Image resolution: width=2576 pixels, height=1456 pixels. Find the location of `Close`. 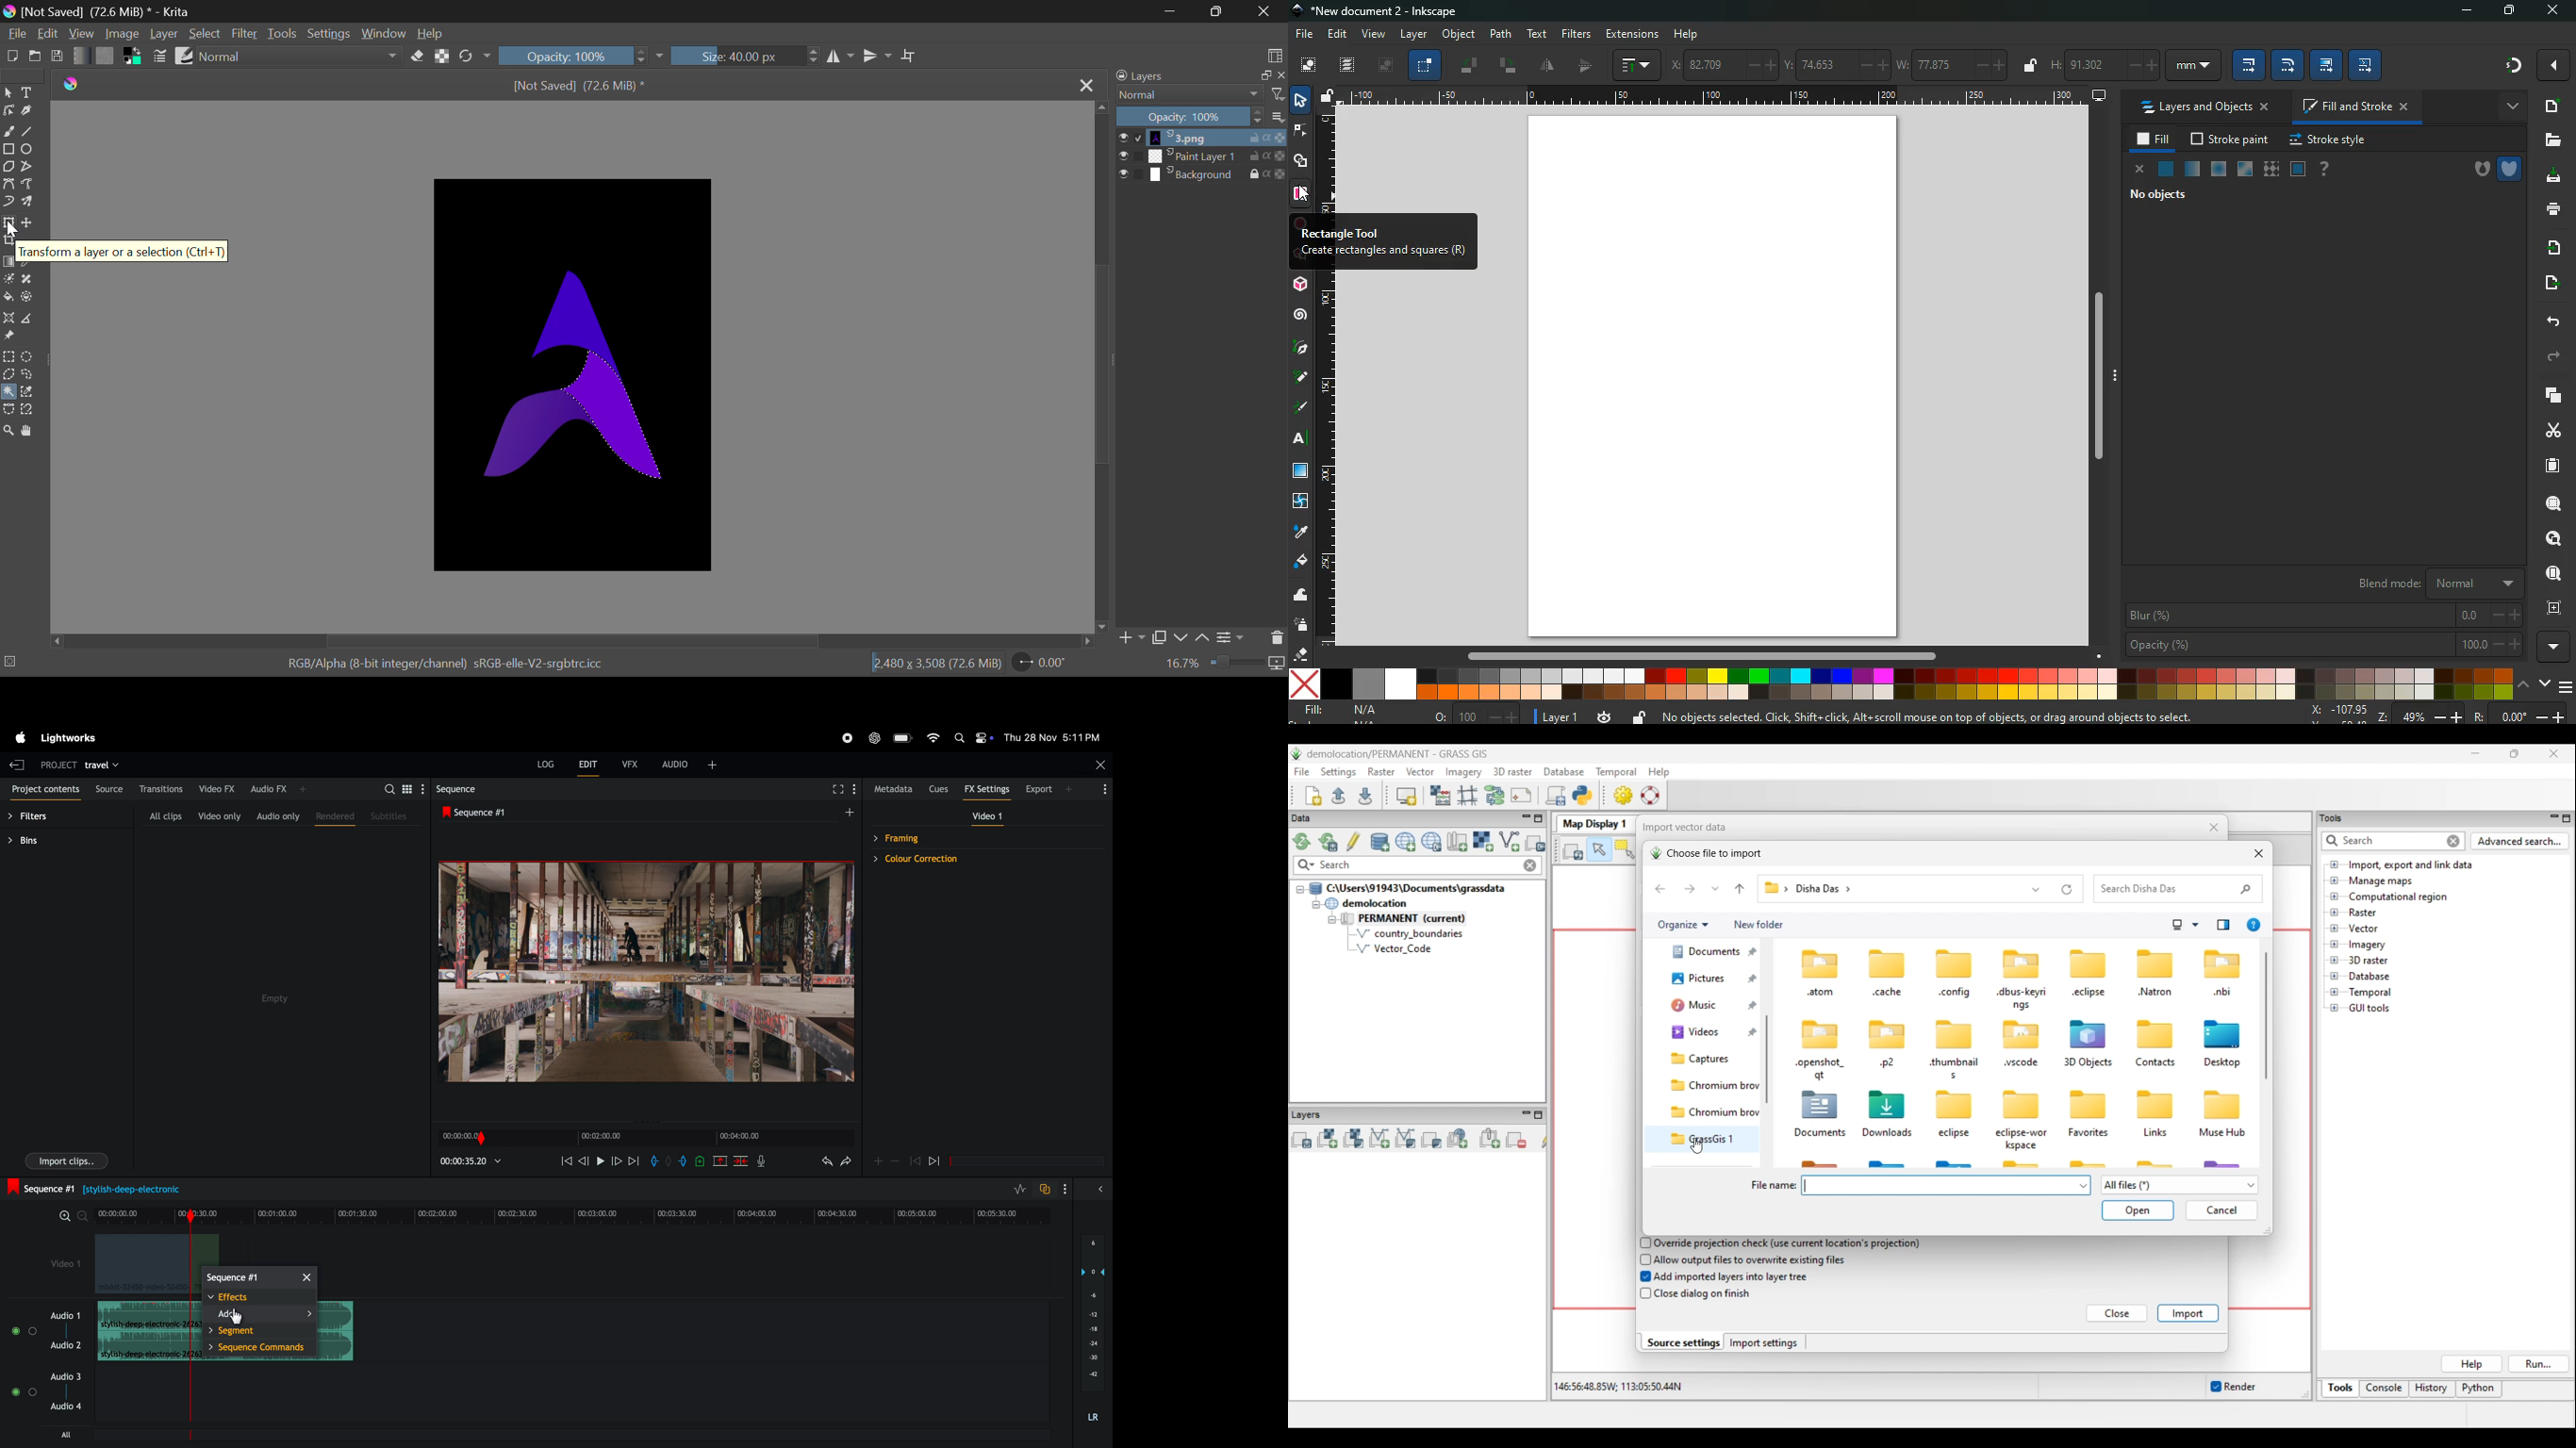

Close is located at coordinates (1084, 89).